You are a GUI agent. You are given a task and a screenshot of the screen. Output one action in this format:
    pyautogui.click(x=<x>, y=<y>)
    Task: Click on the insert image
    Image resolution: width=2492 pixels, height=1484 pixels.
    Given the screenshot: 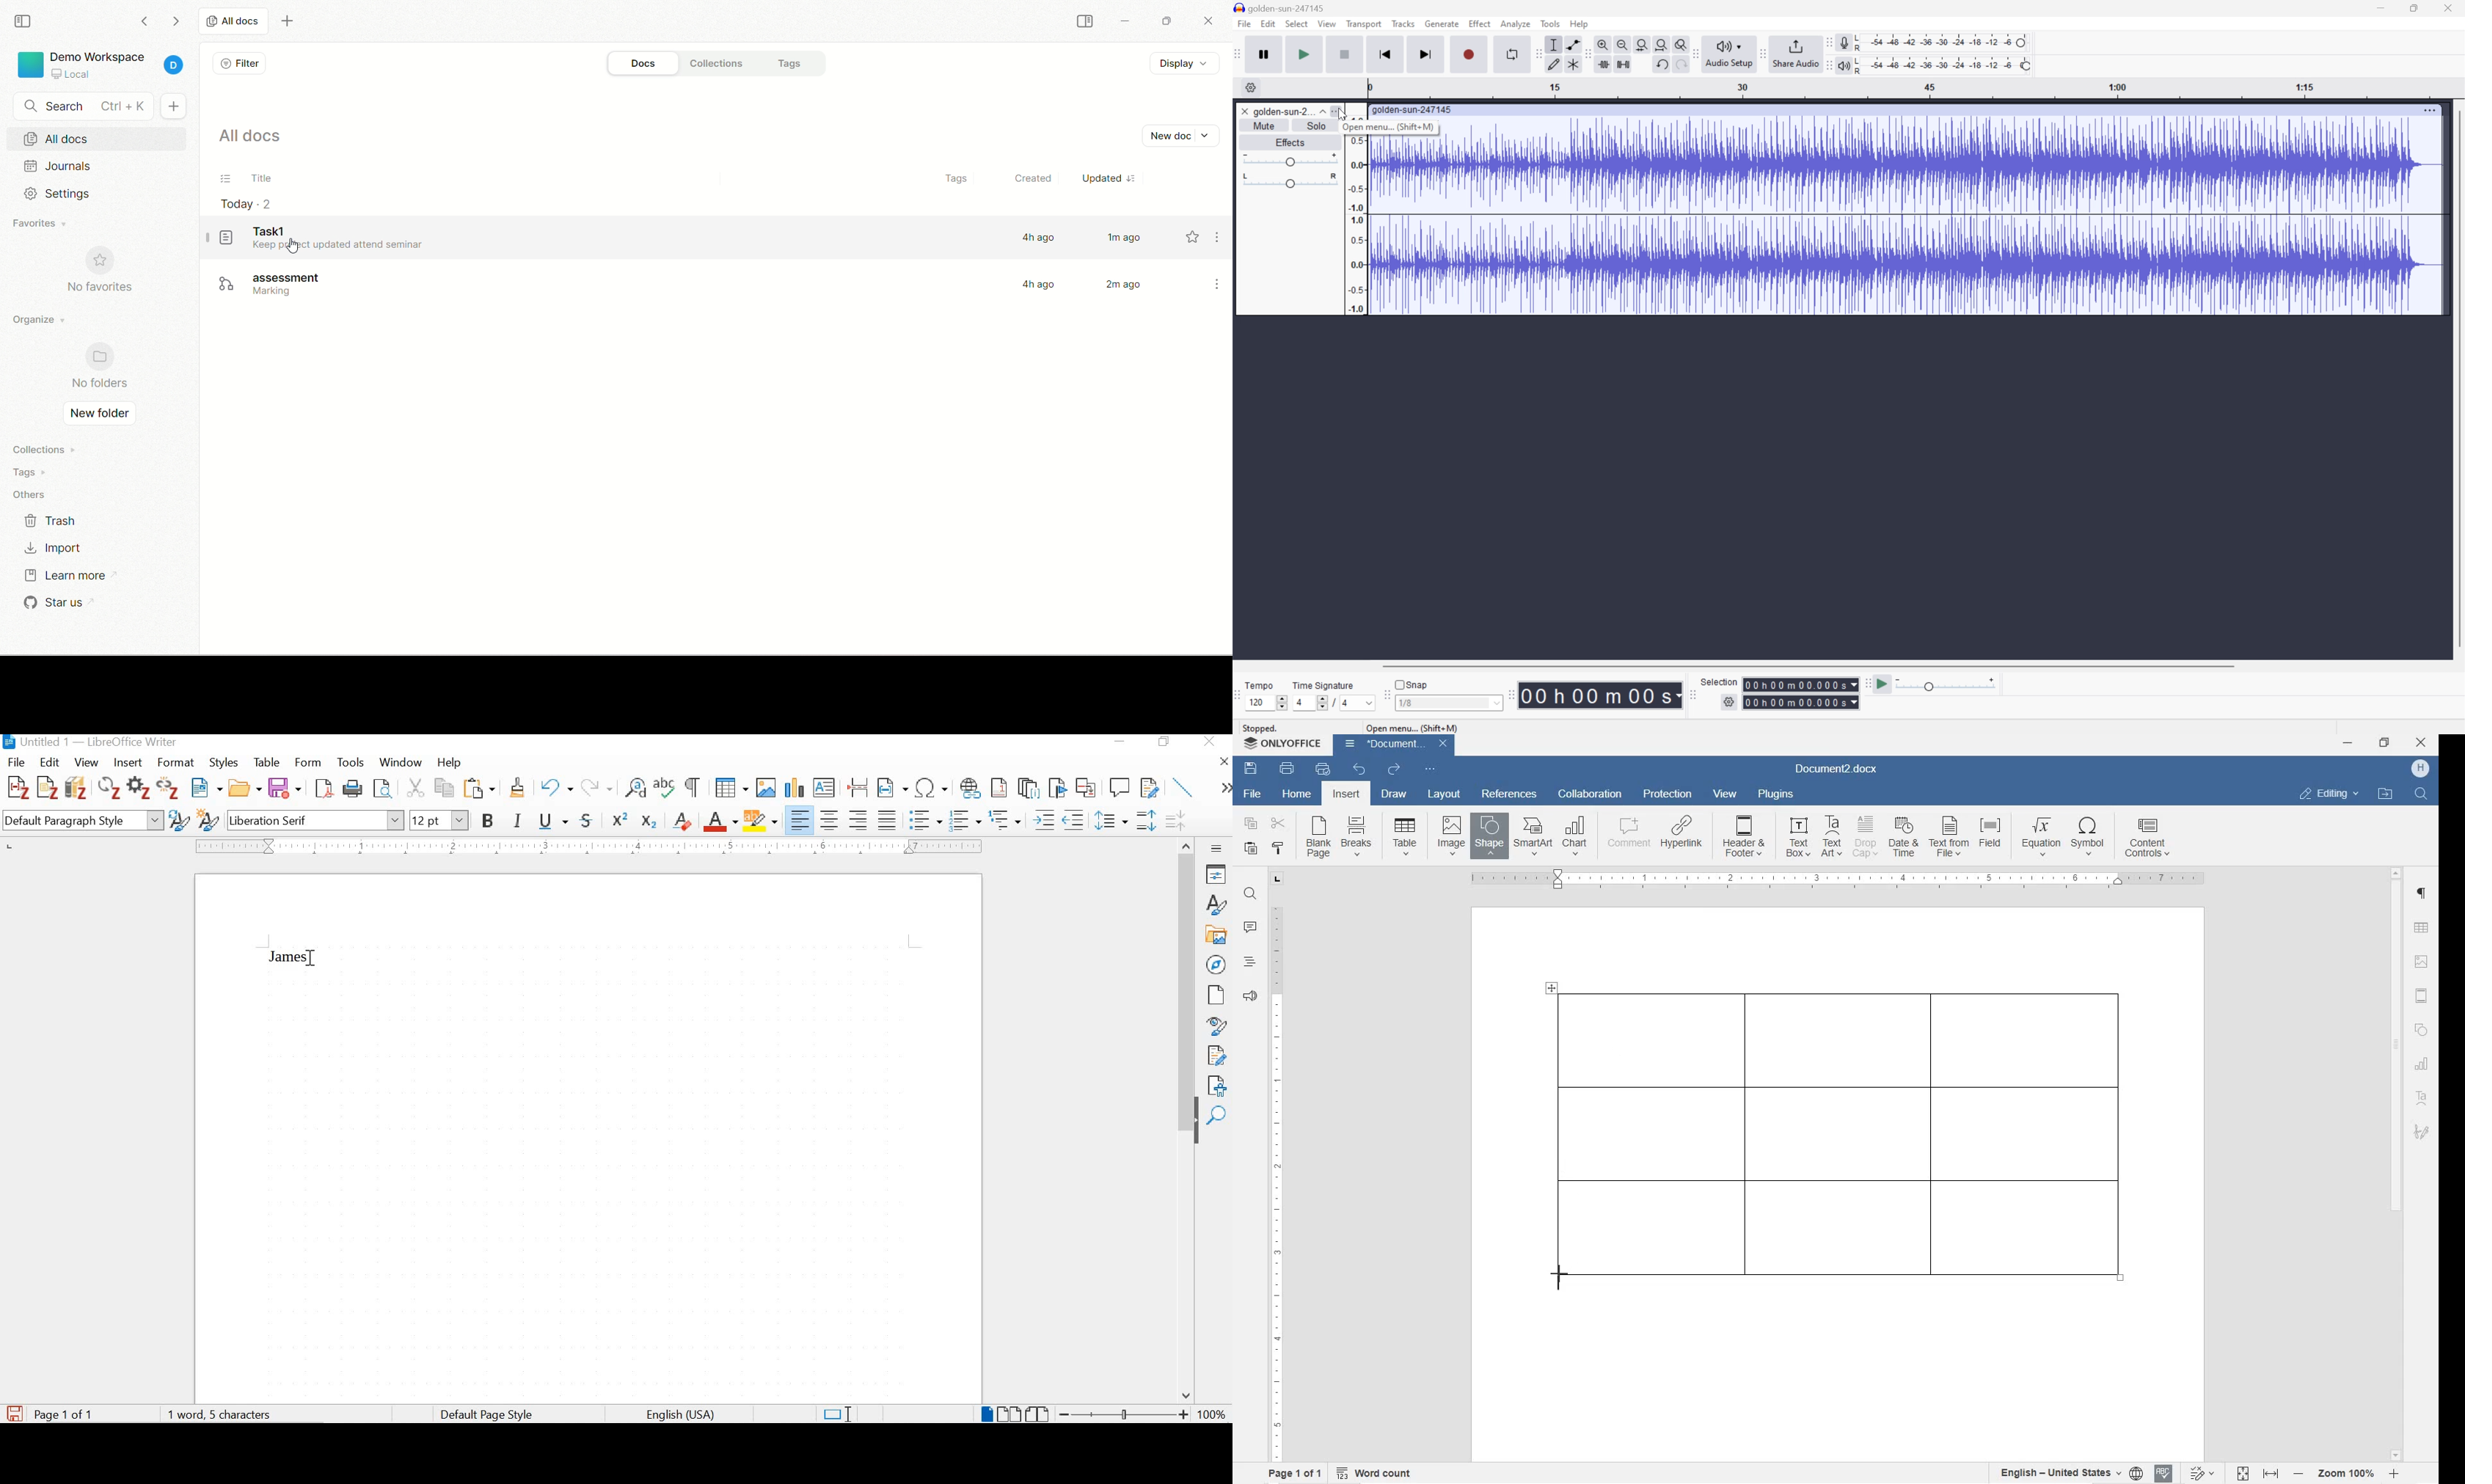 What is the action you would take?
    pyautogui.click(x=1452, y=834)
    